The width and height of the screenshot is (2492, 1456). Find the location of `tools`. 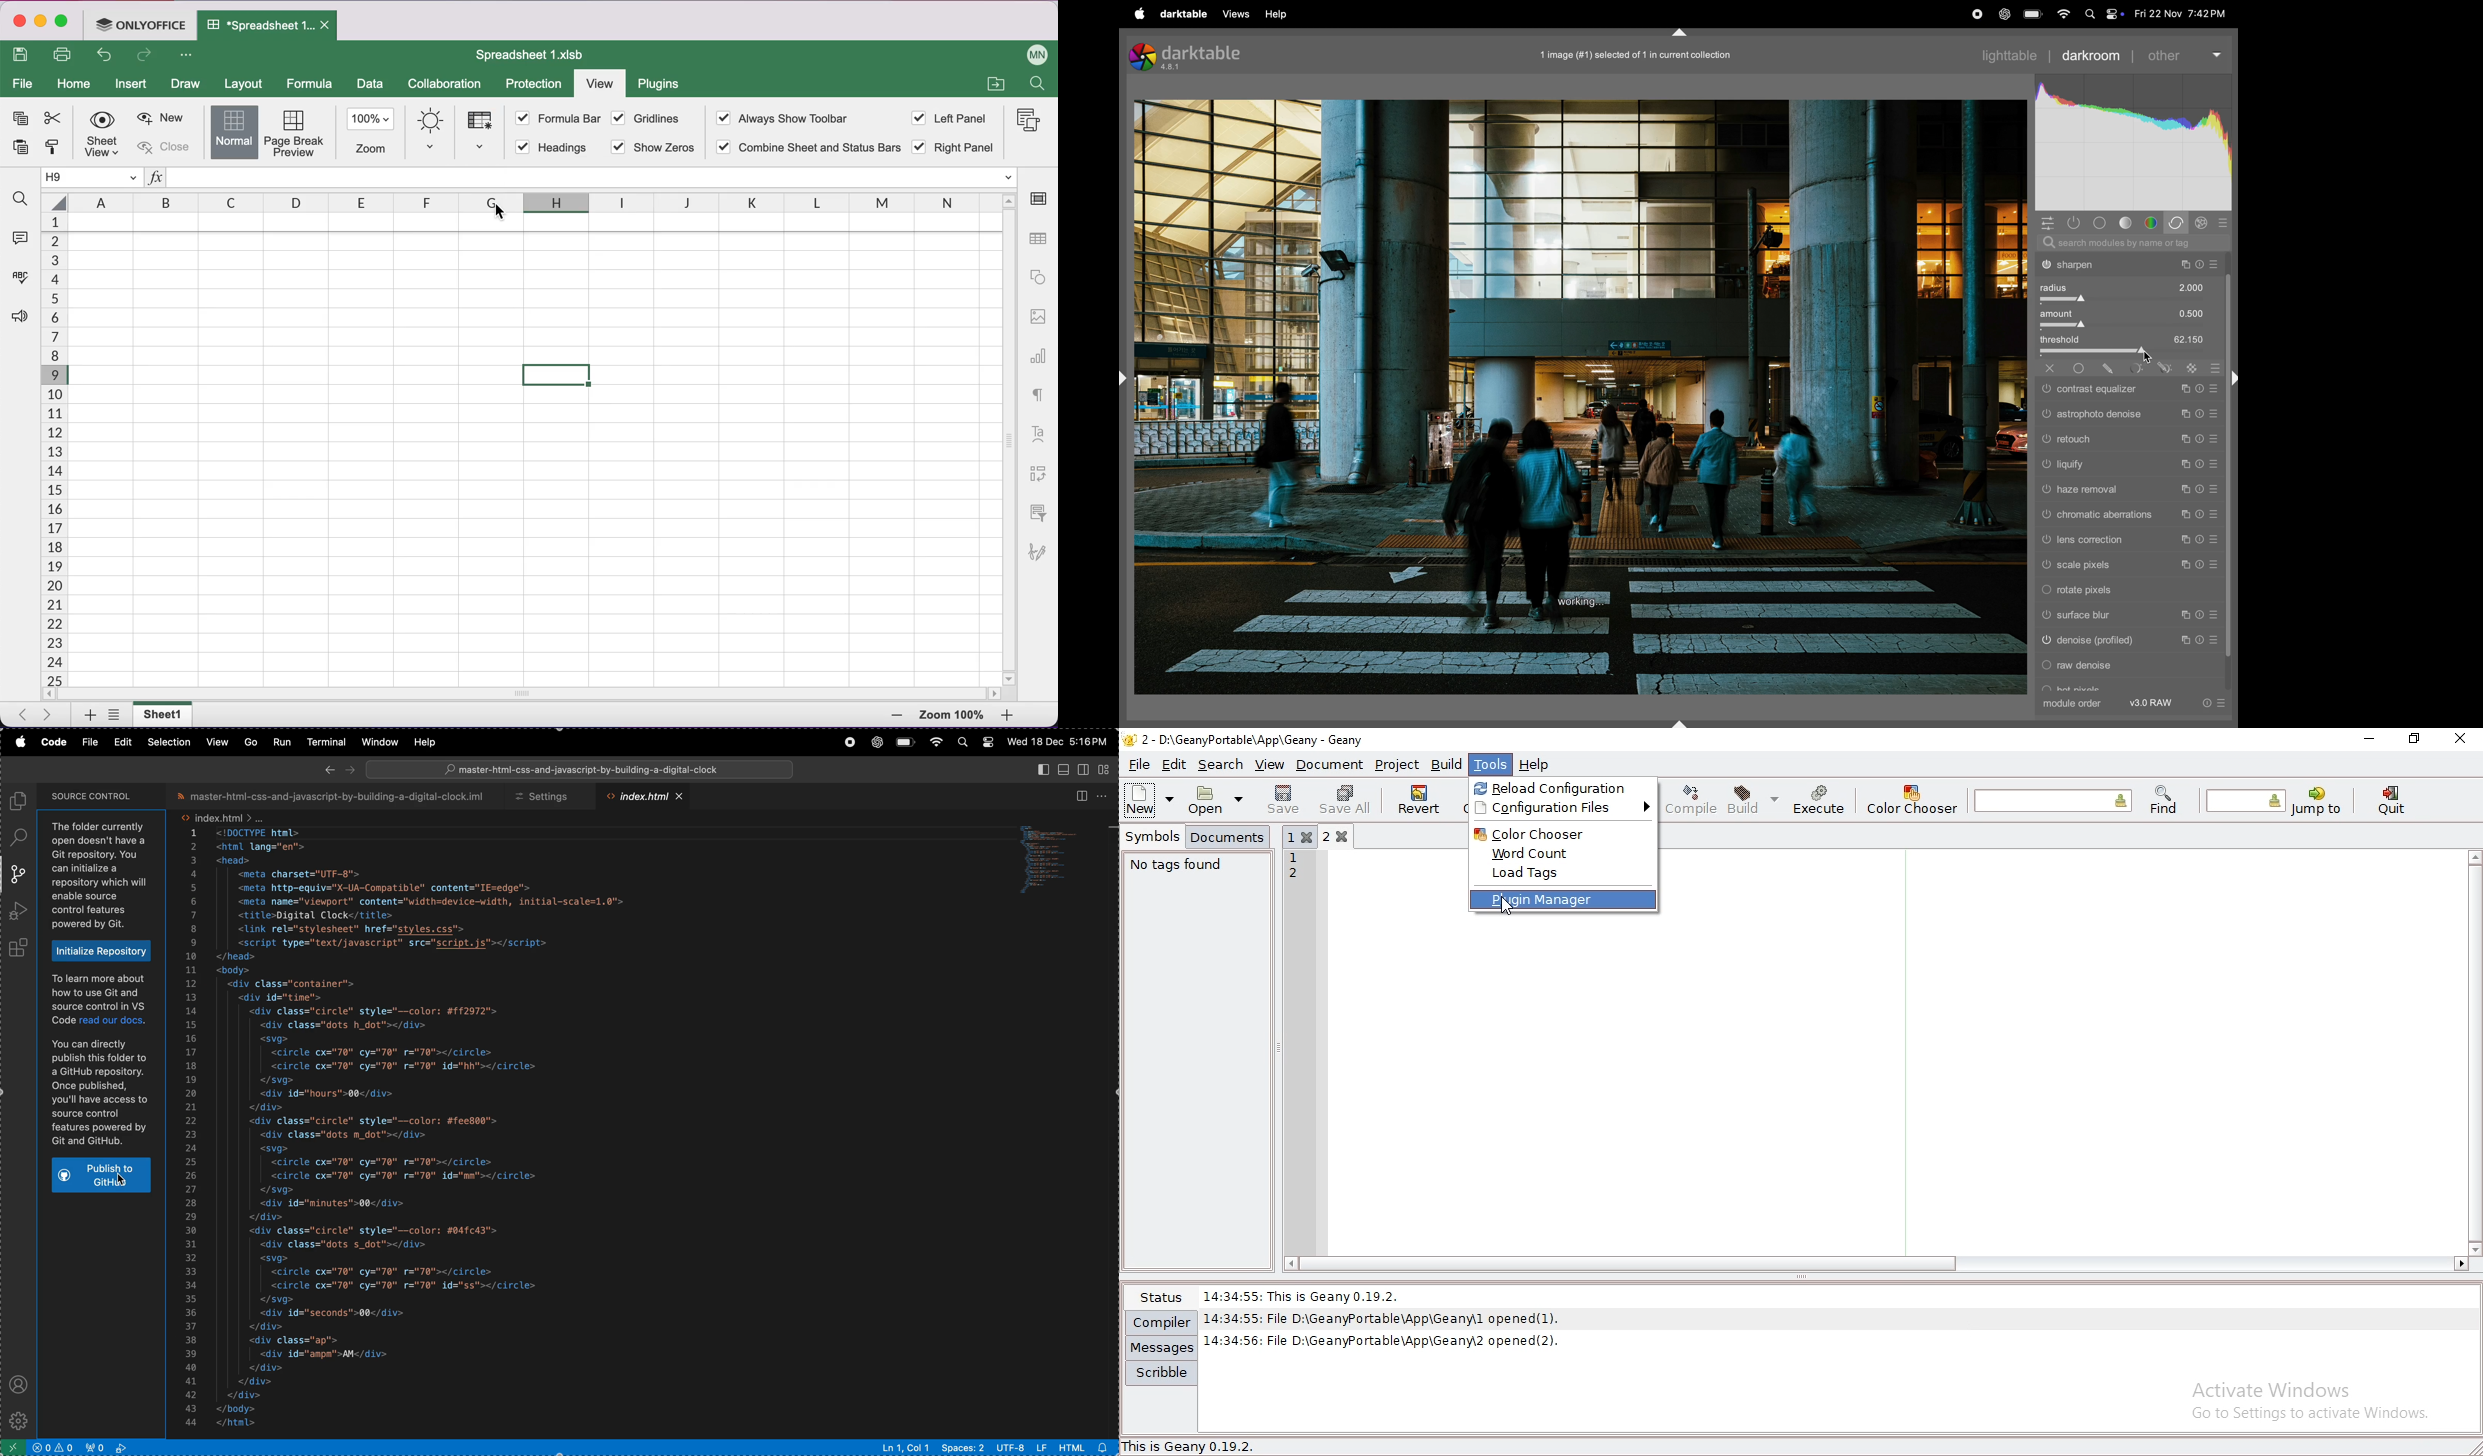

tools is located at coordinates (1491, 766).